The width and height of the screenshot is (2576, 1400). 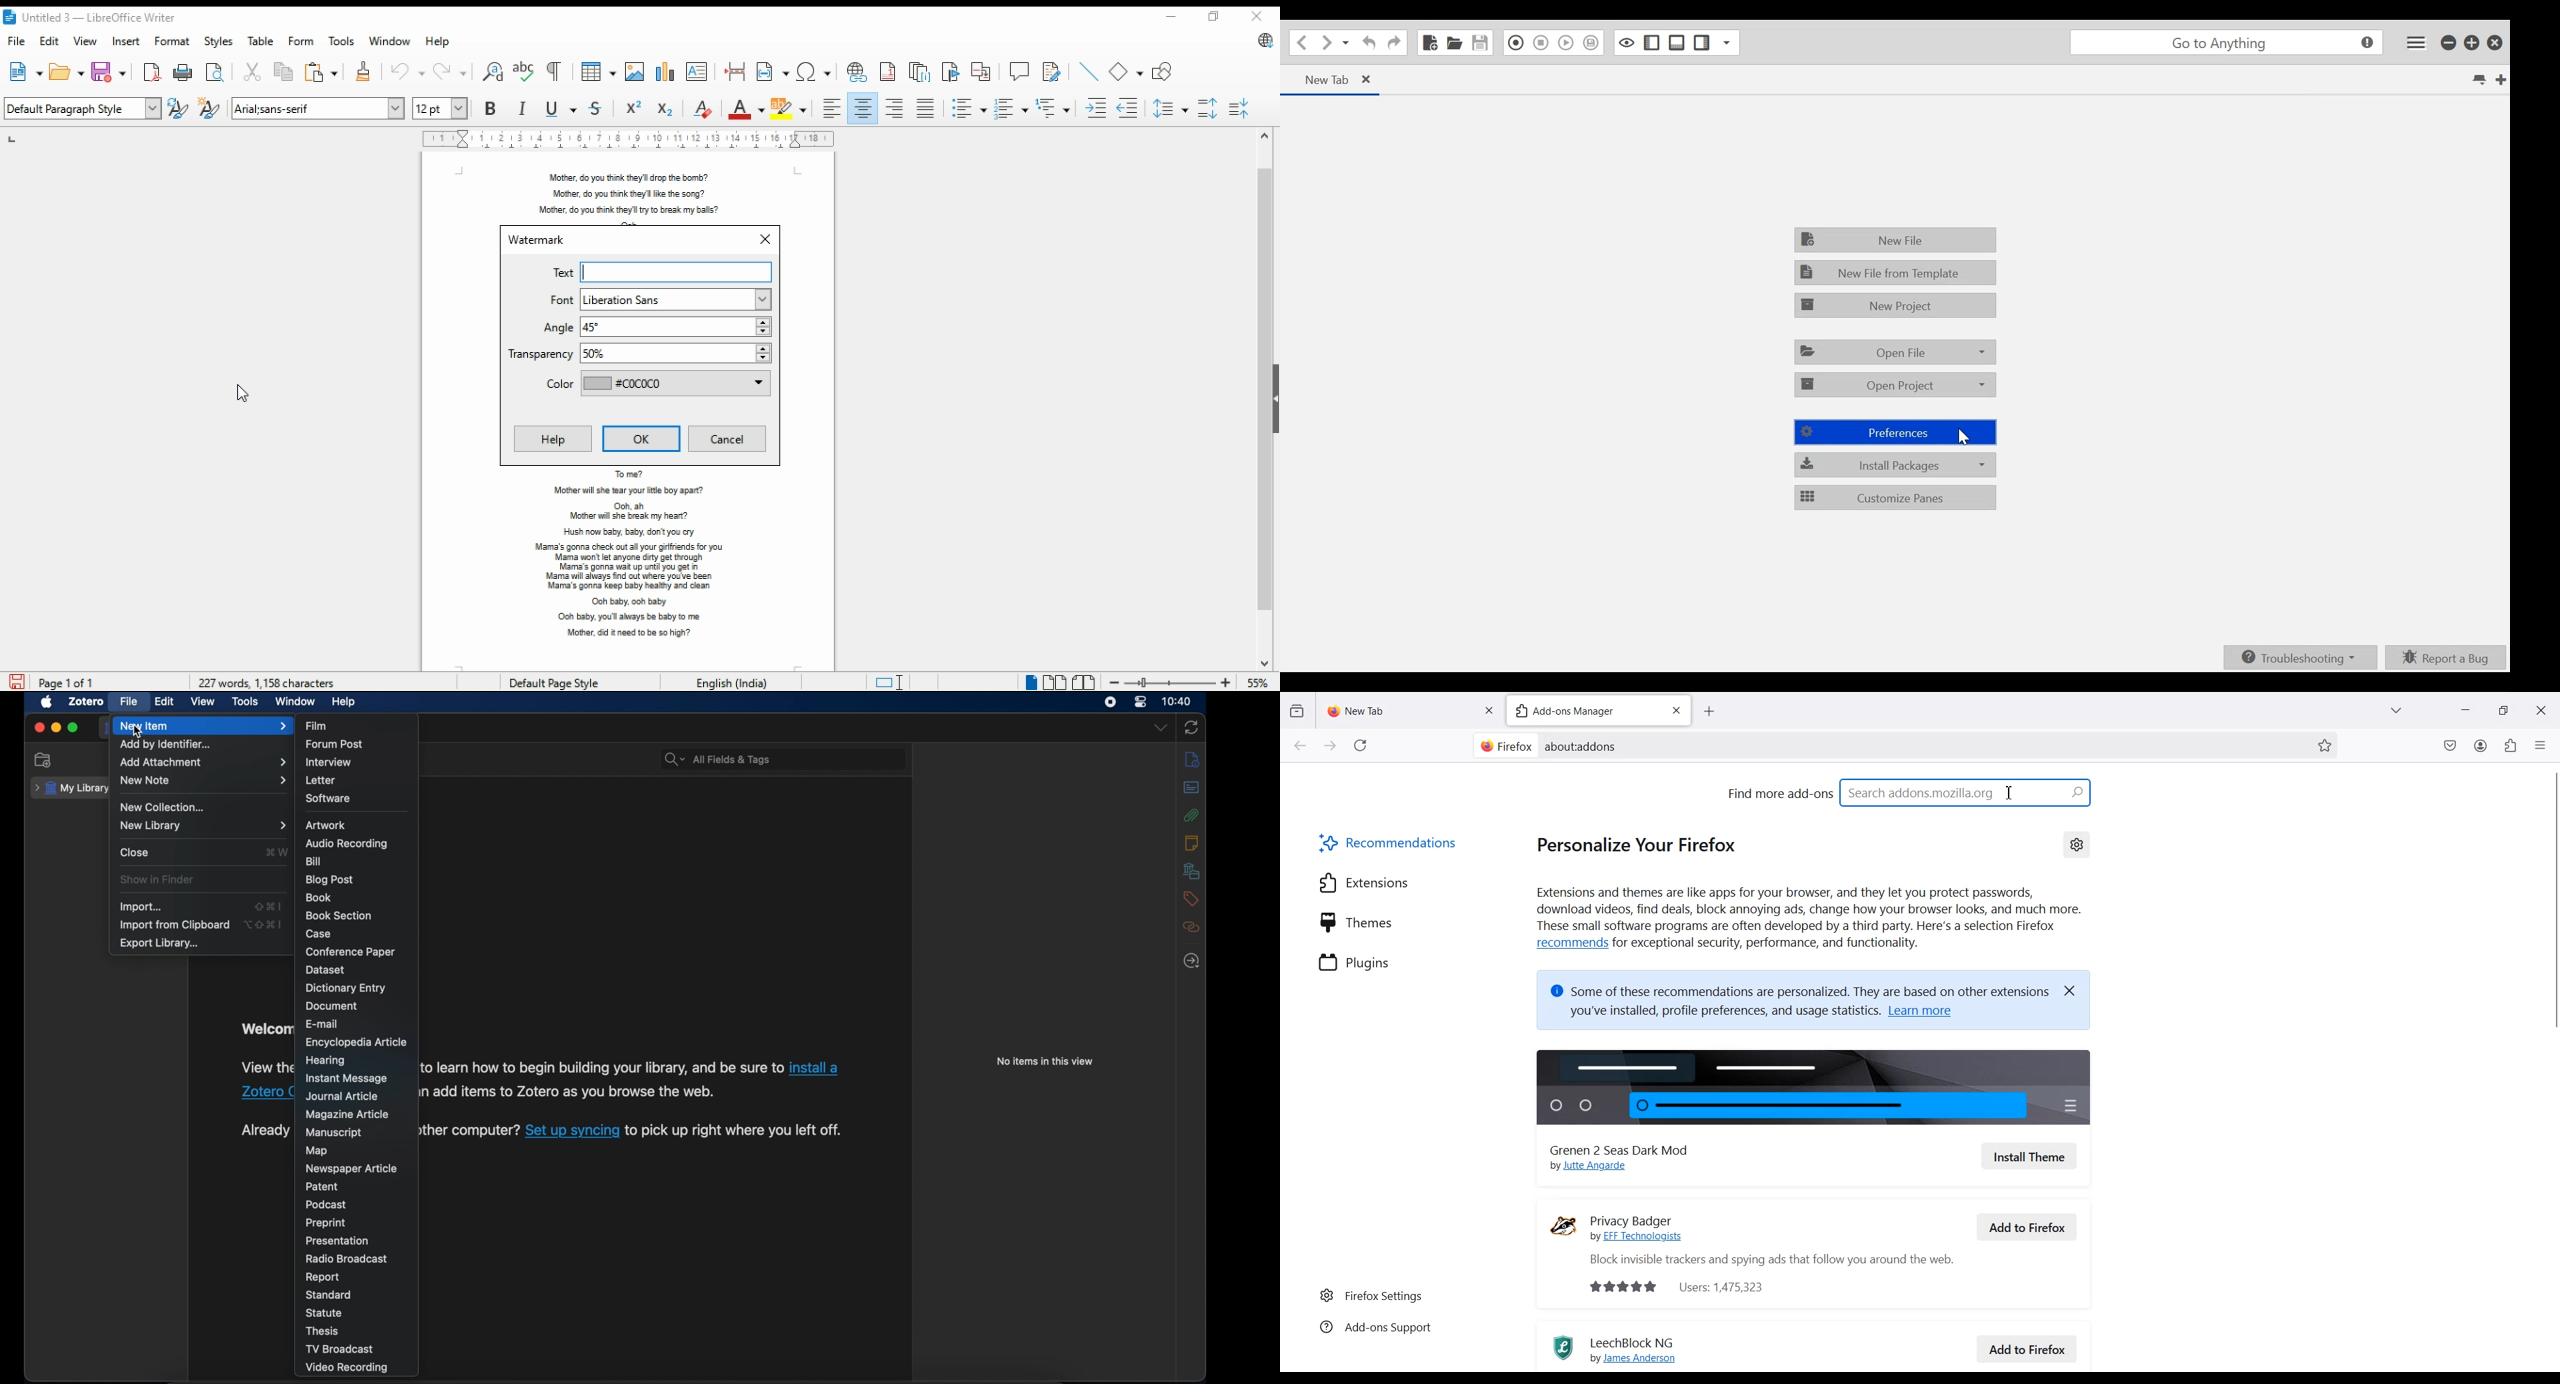 What do you see at coordinates (317, 725) in the screenshot?
I see `film` at bounding box center [317, 725].